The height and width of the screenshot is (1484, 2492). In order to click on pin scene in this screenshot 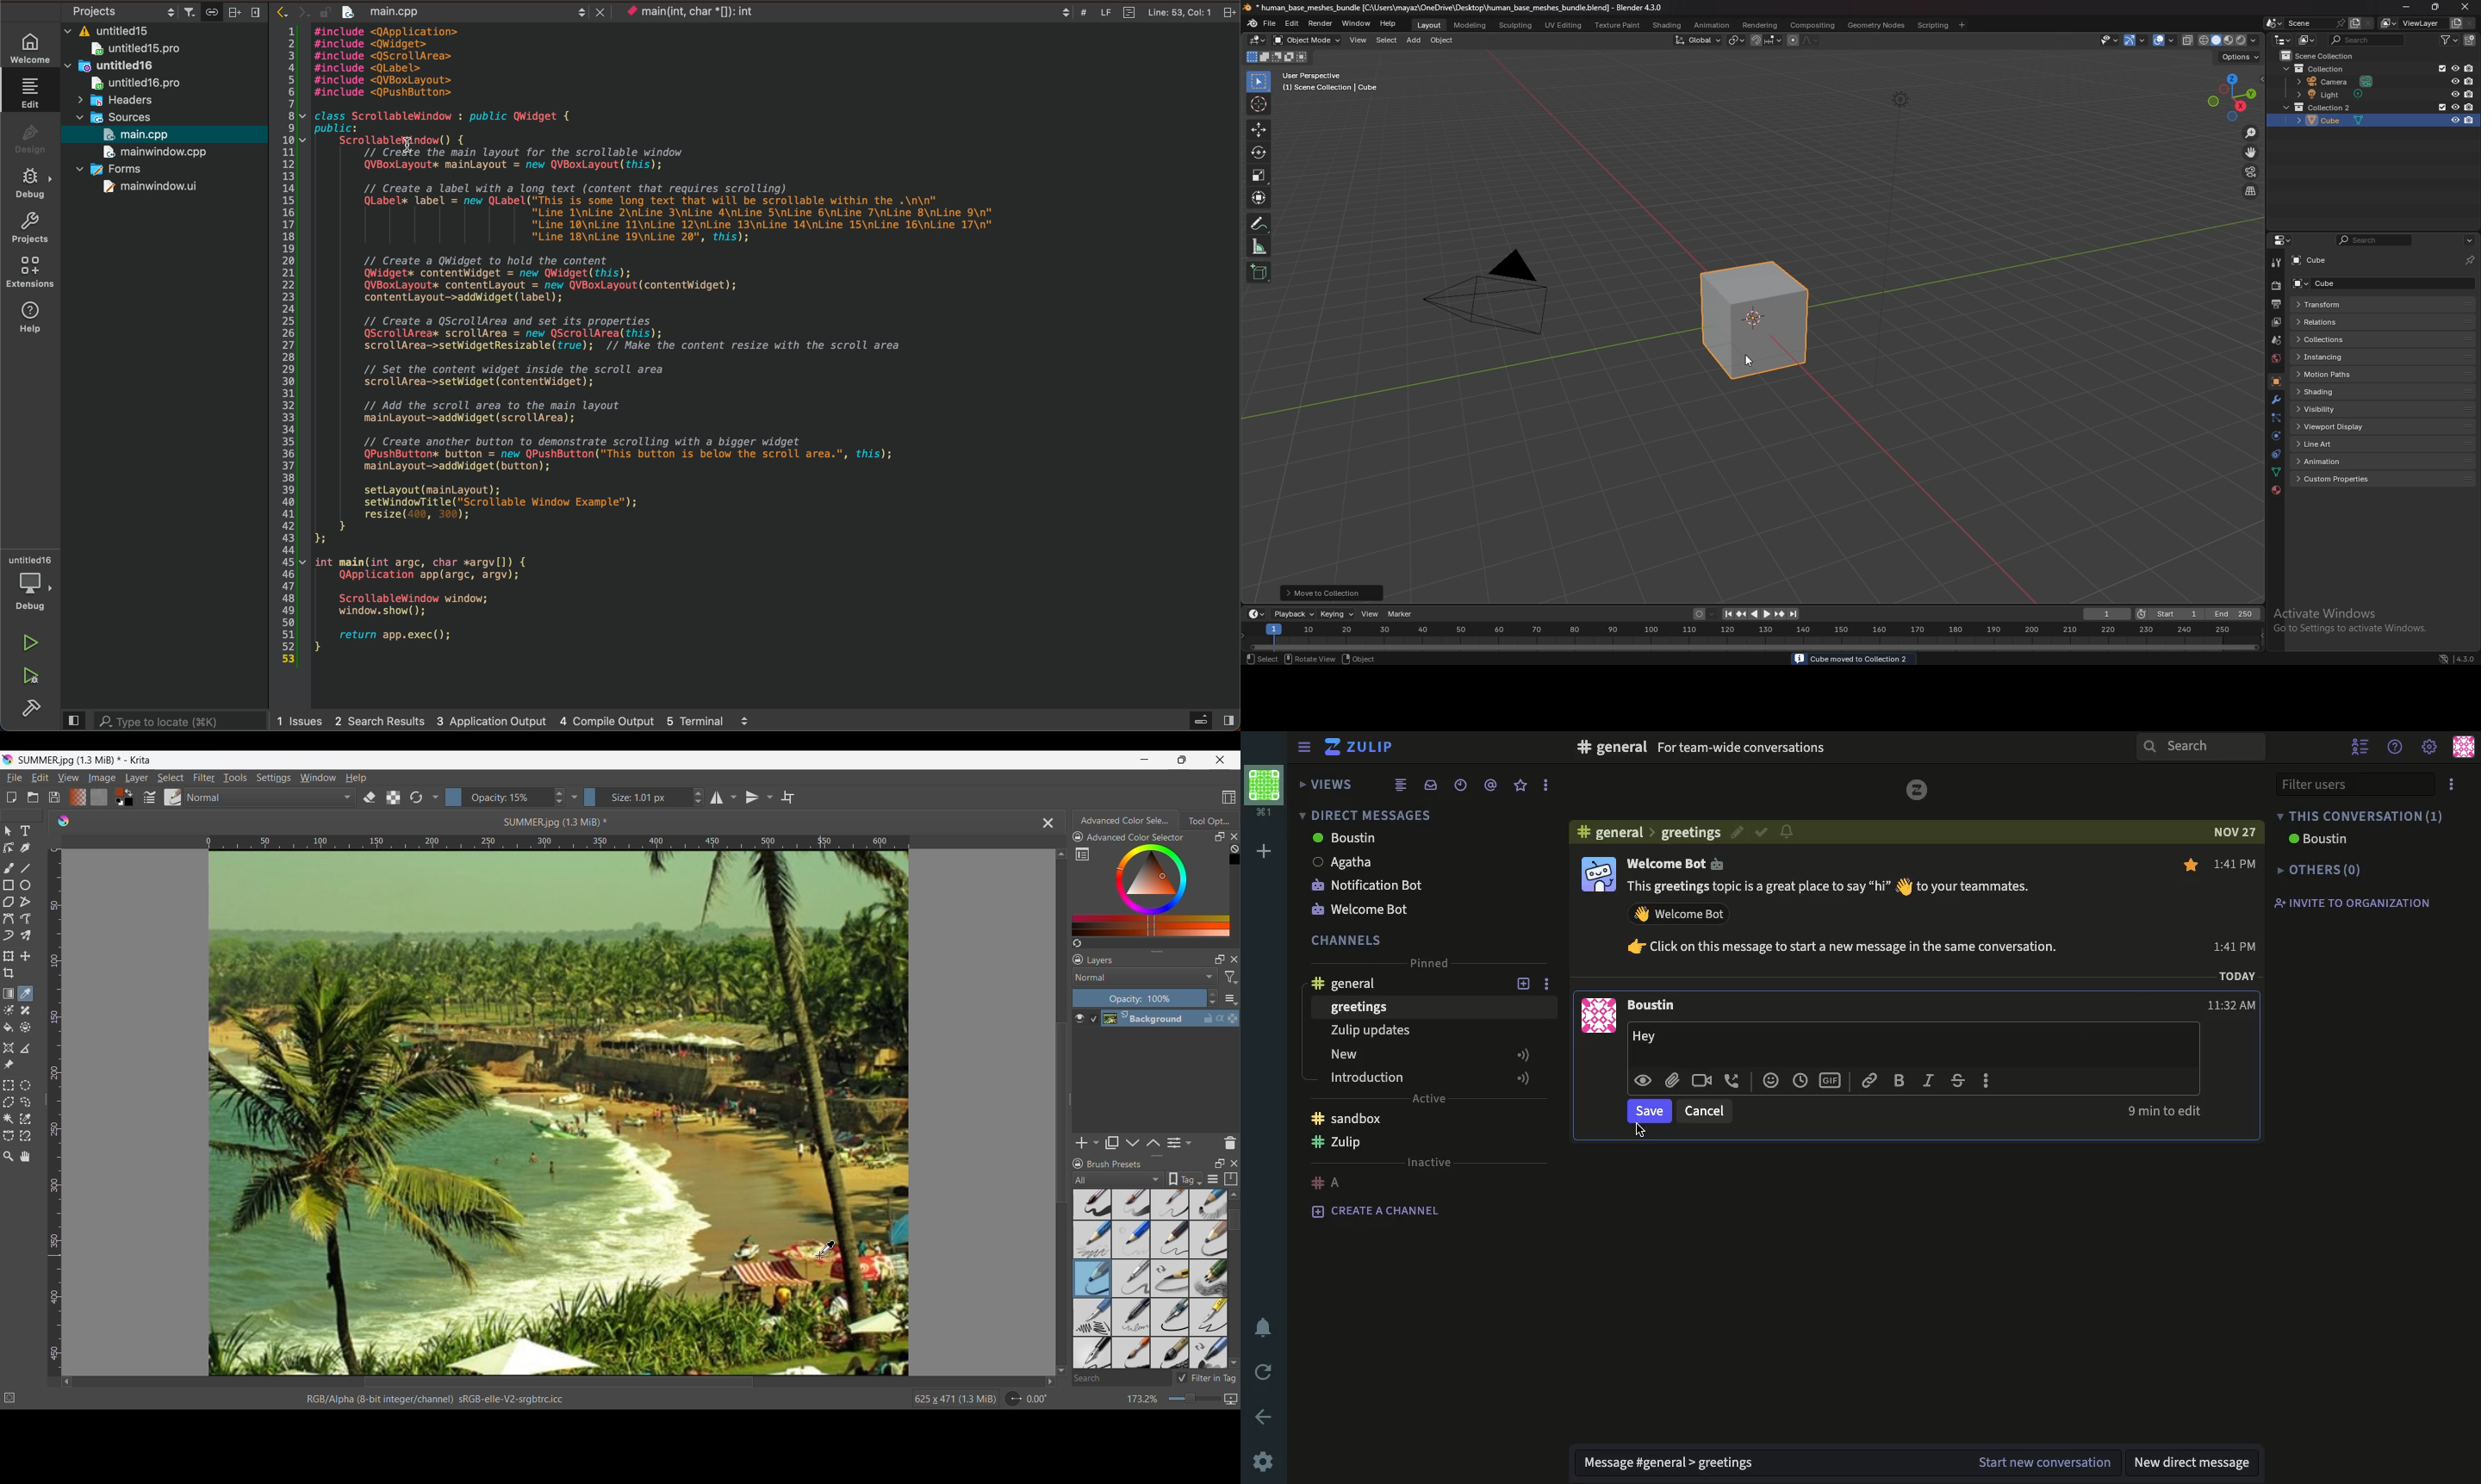, I will do `click(2340, 22)`.